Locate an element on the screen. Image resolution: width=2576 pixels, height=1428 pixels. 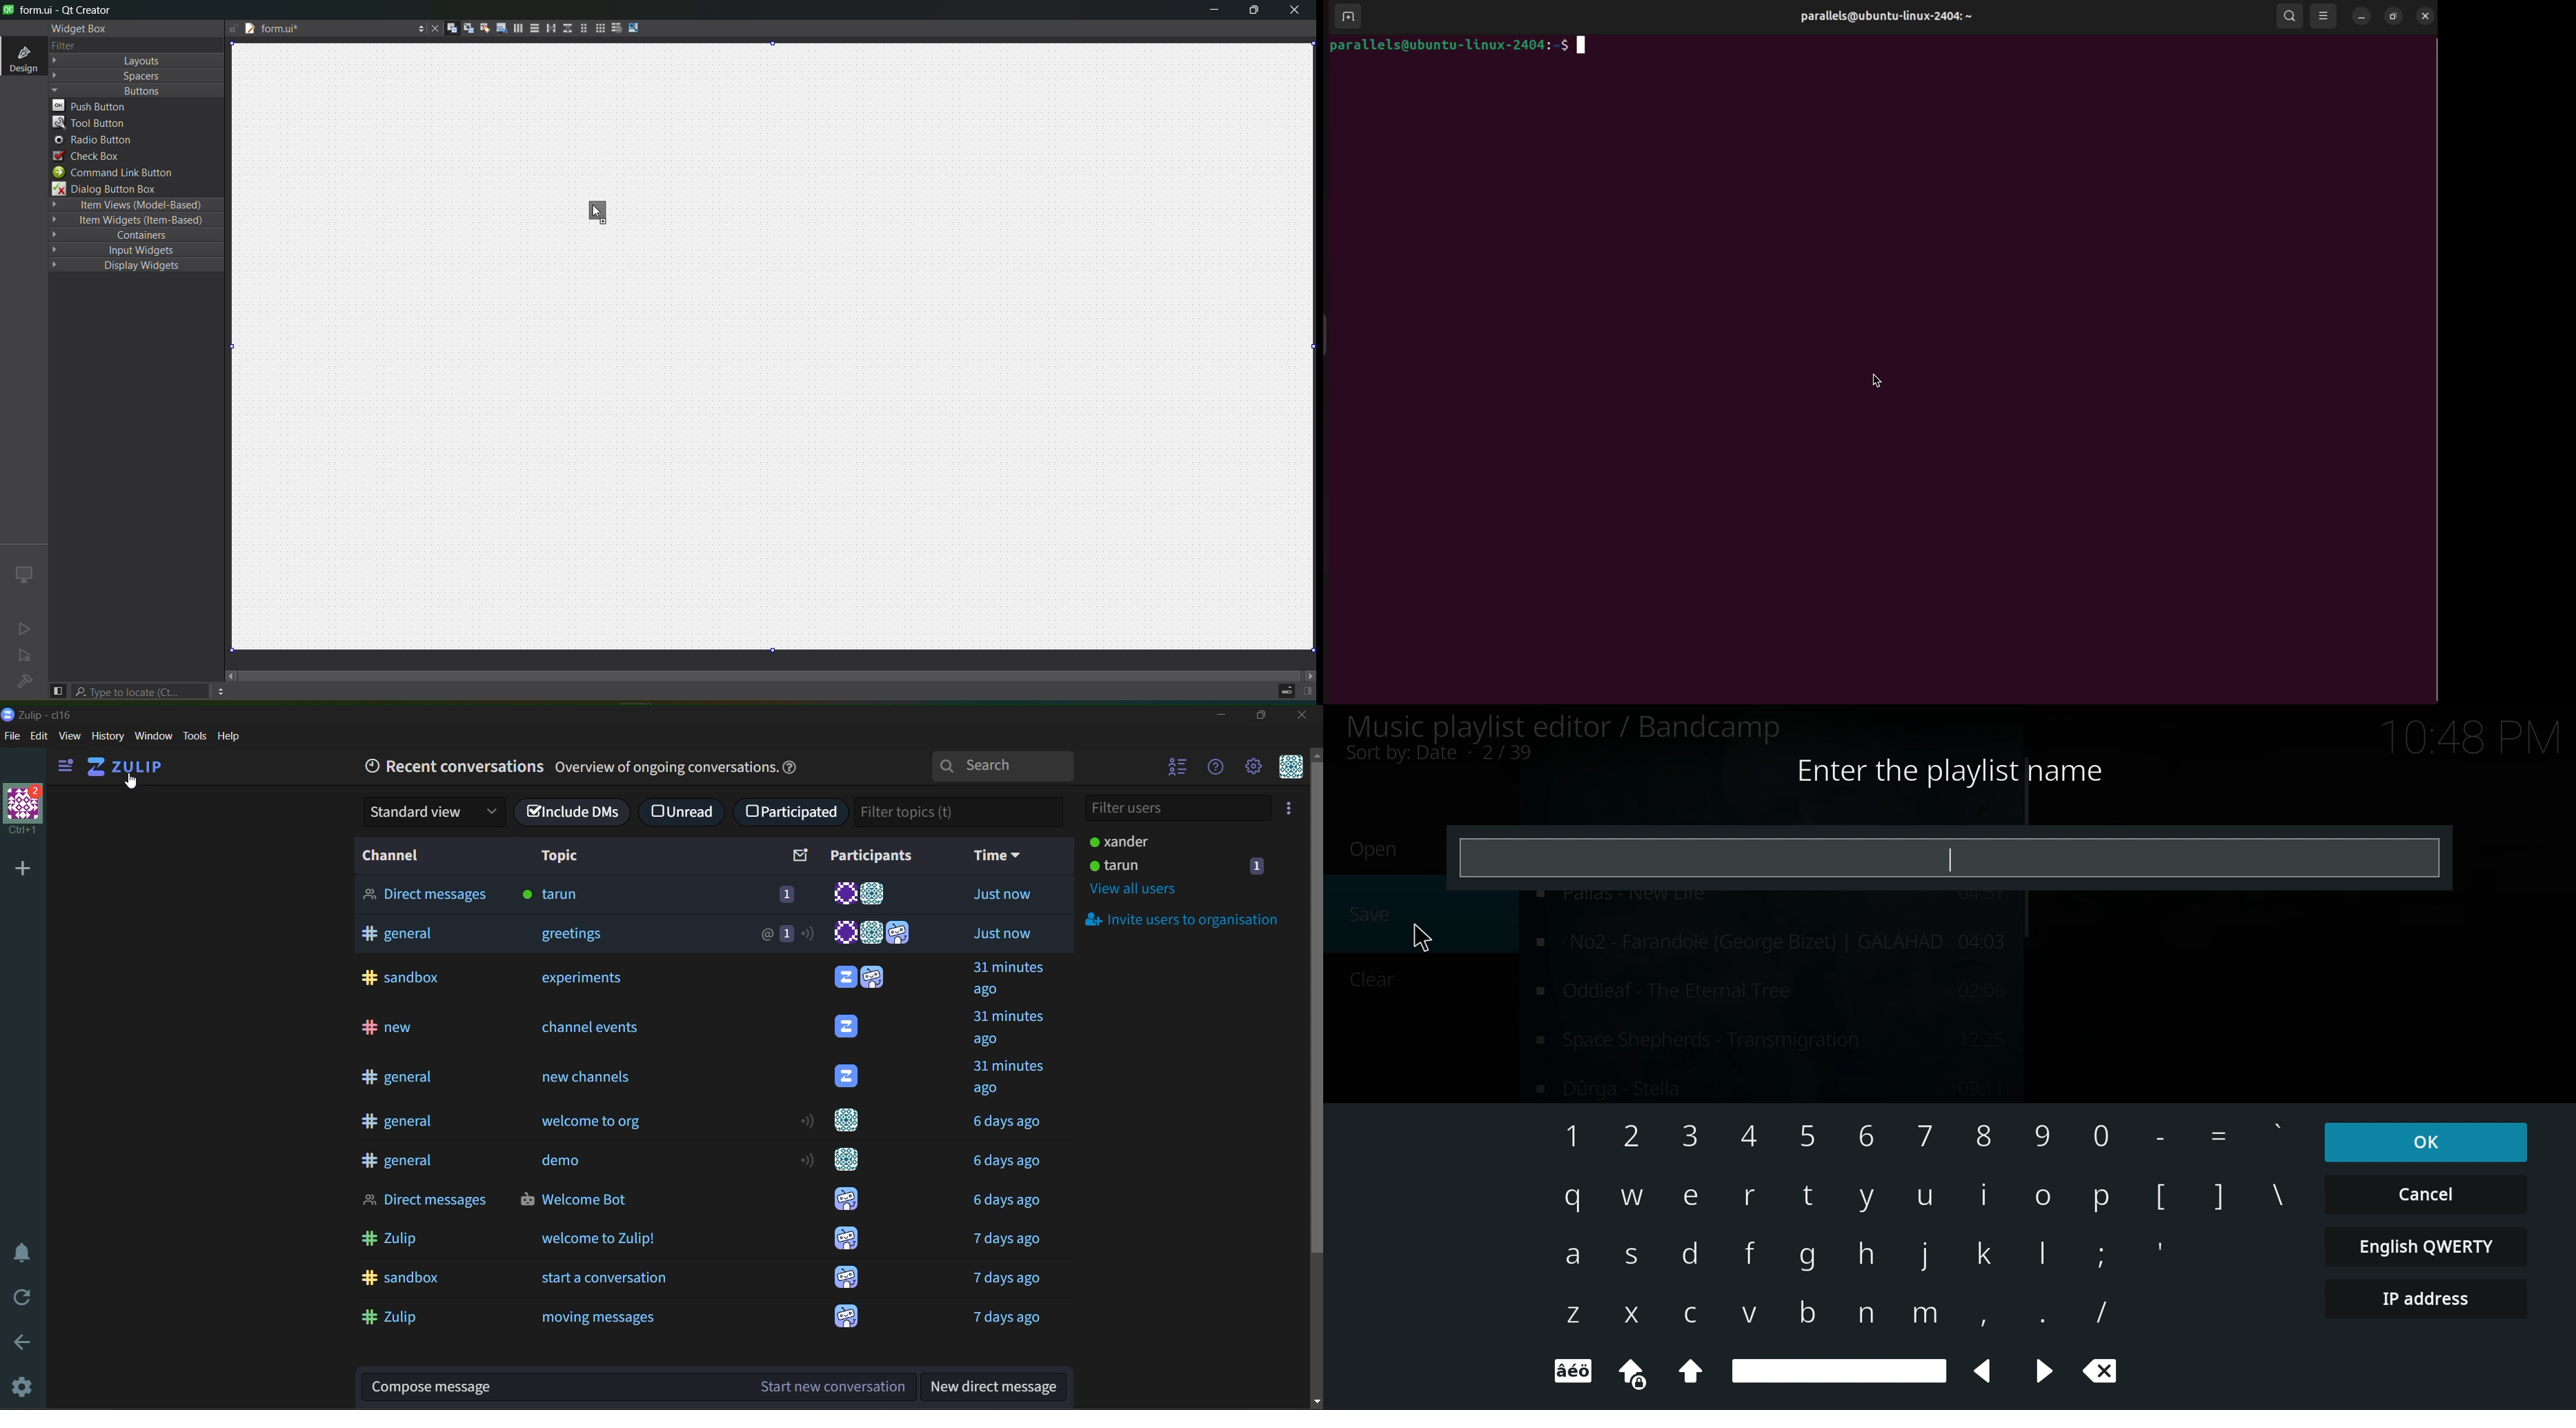
channel is located at coordinates (403, 857).